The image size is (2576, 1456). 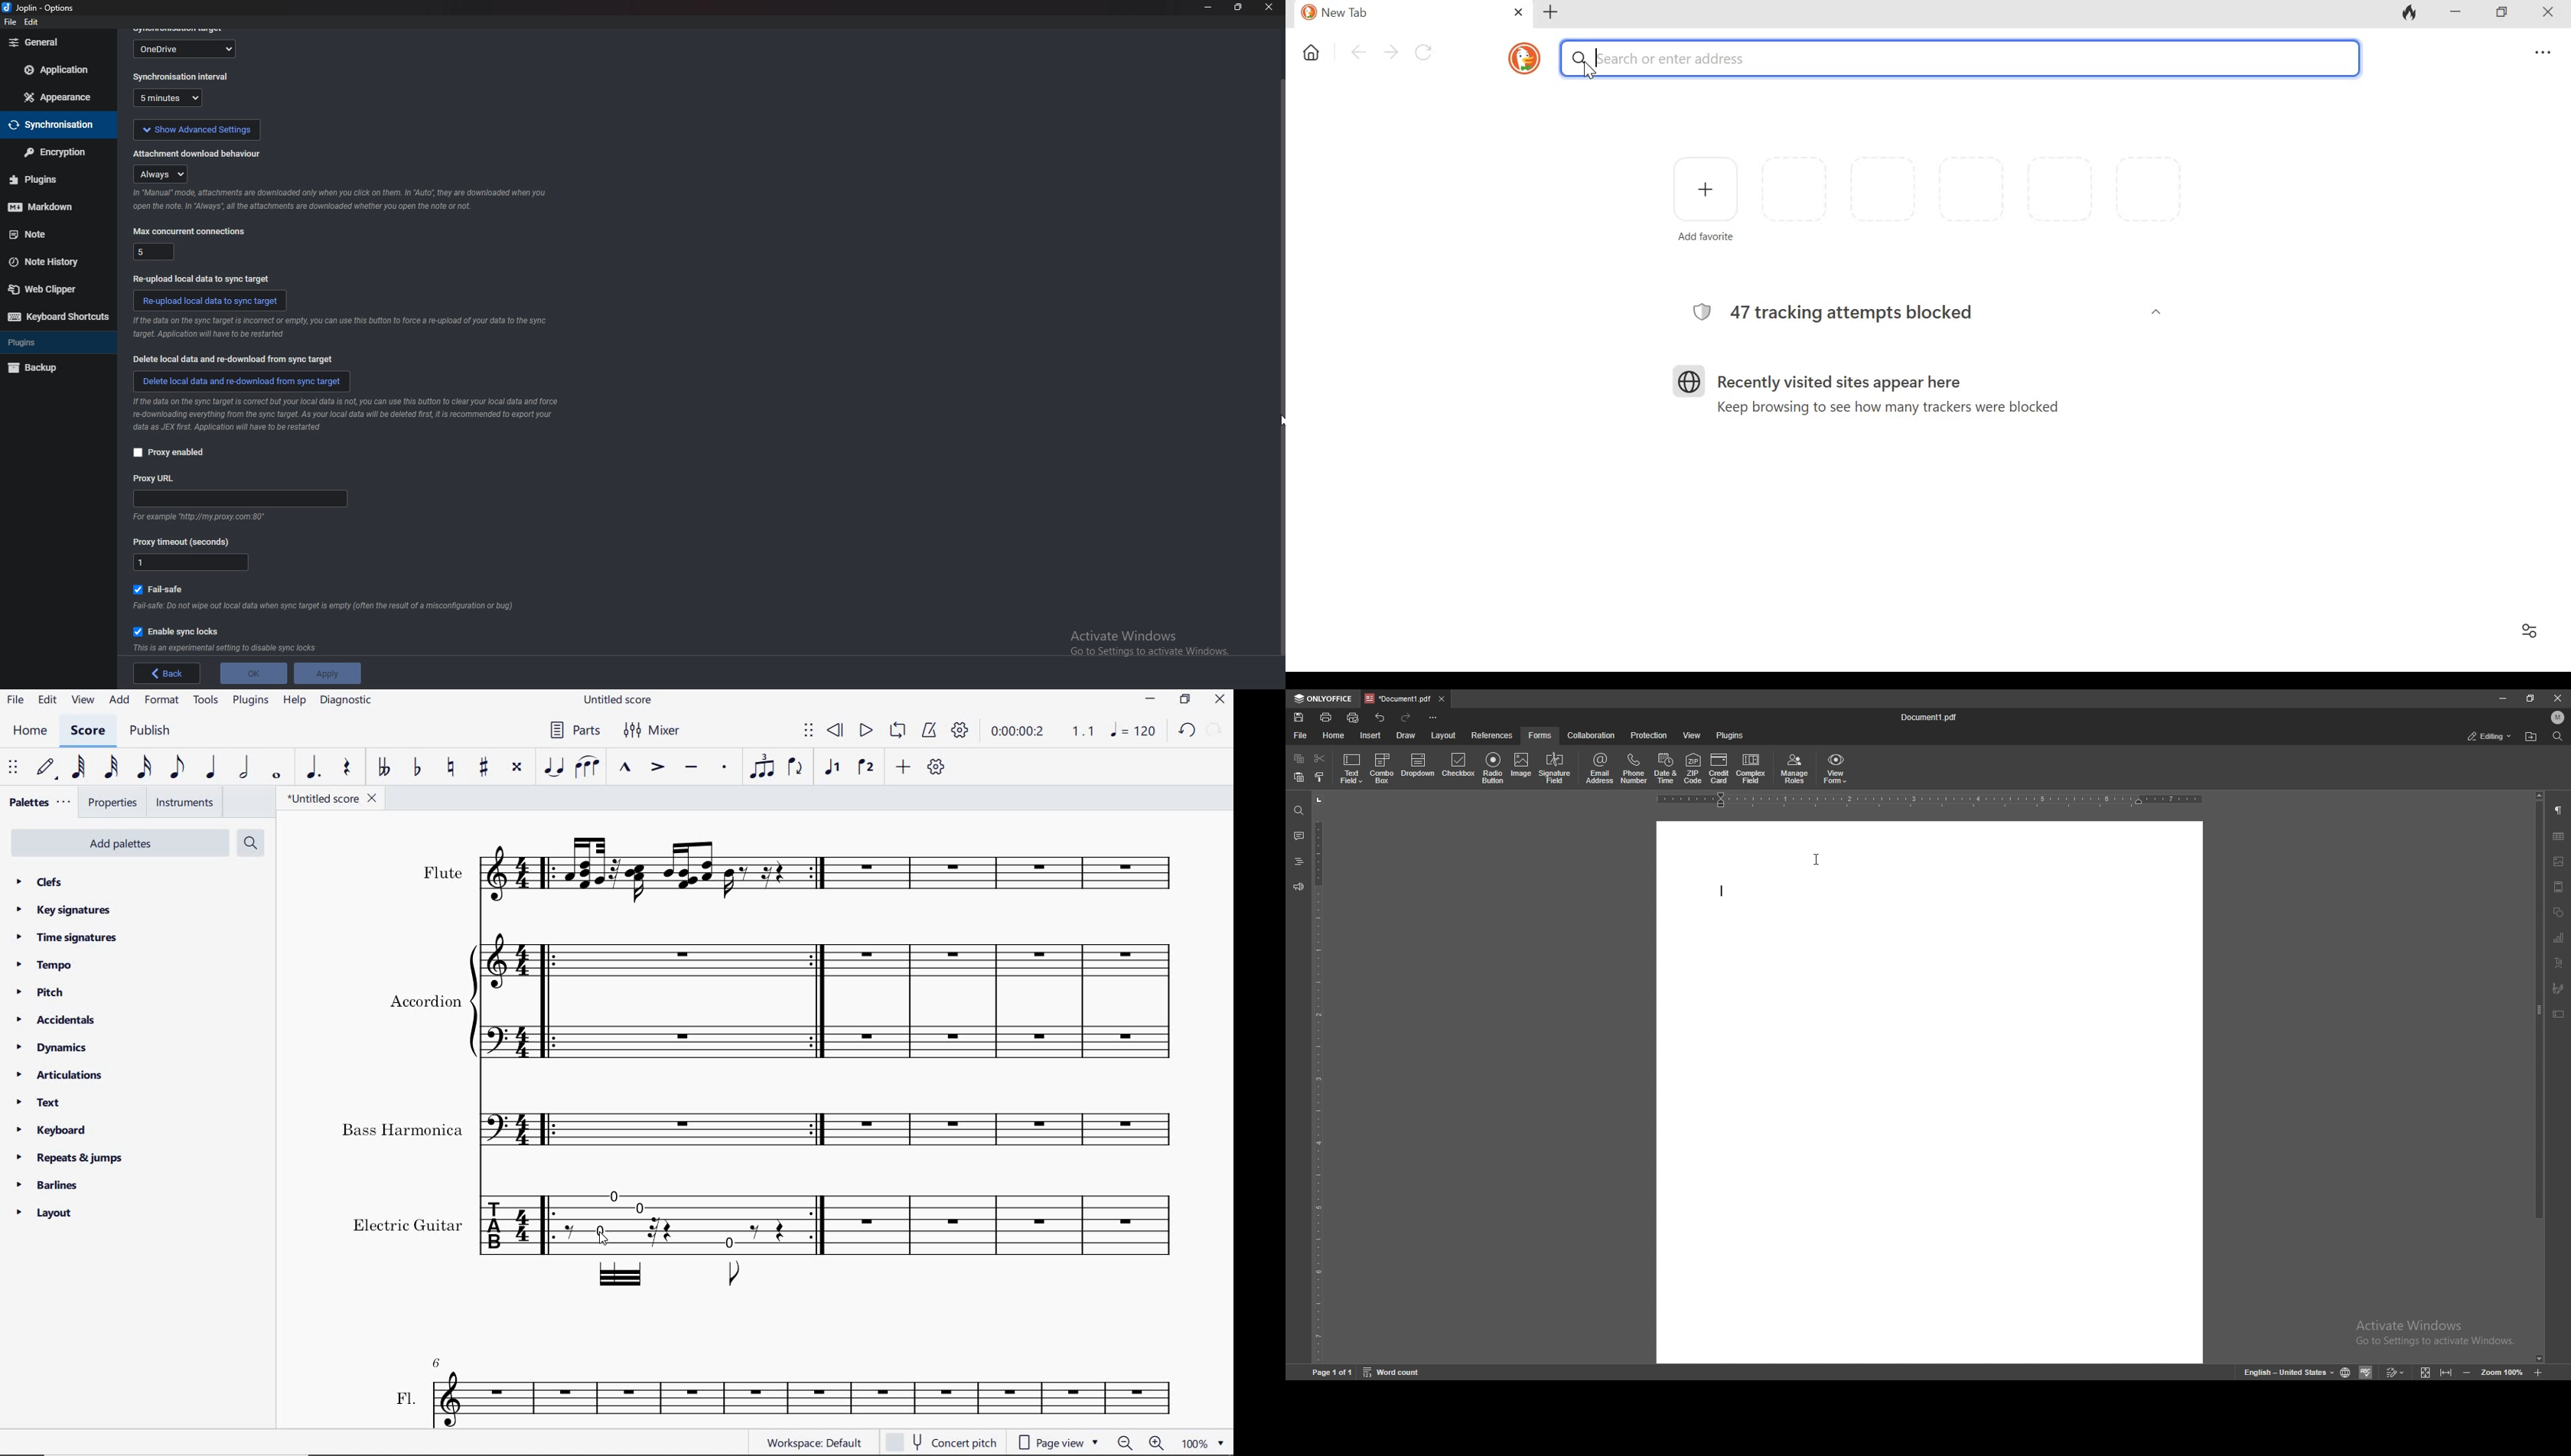 What do you see at coordinates (1389, 54) in the screenshot?
I see `Go forward one page` at bounding box center [1389, 54].